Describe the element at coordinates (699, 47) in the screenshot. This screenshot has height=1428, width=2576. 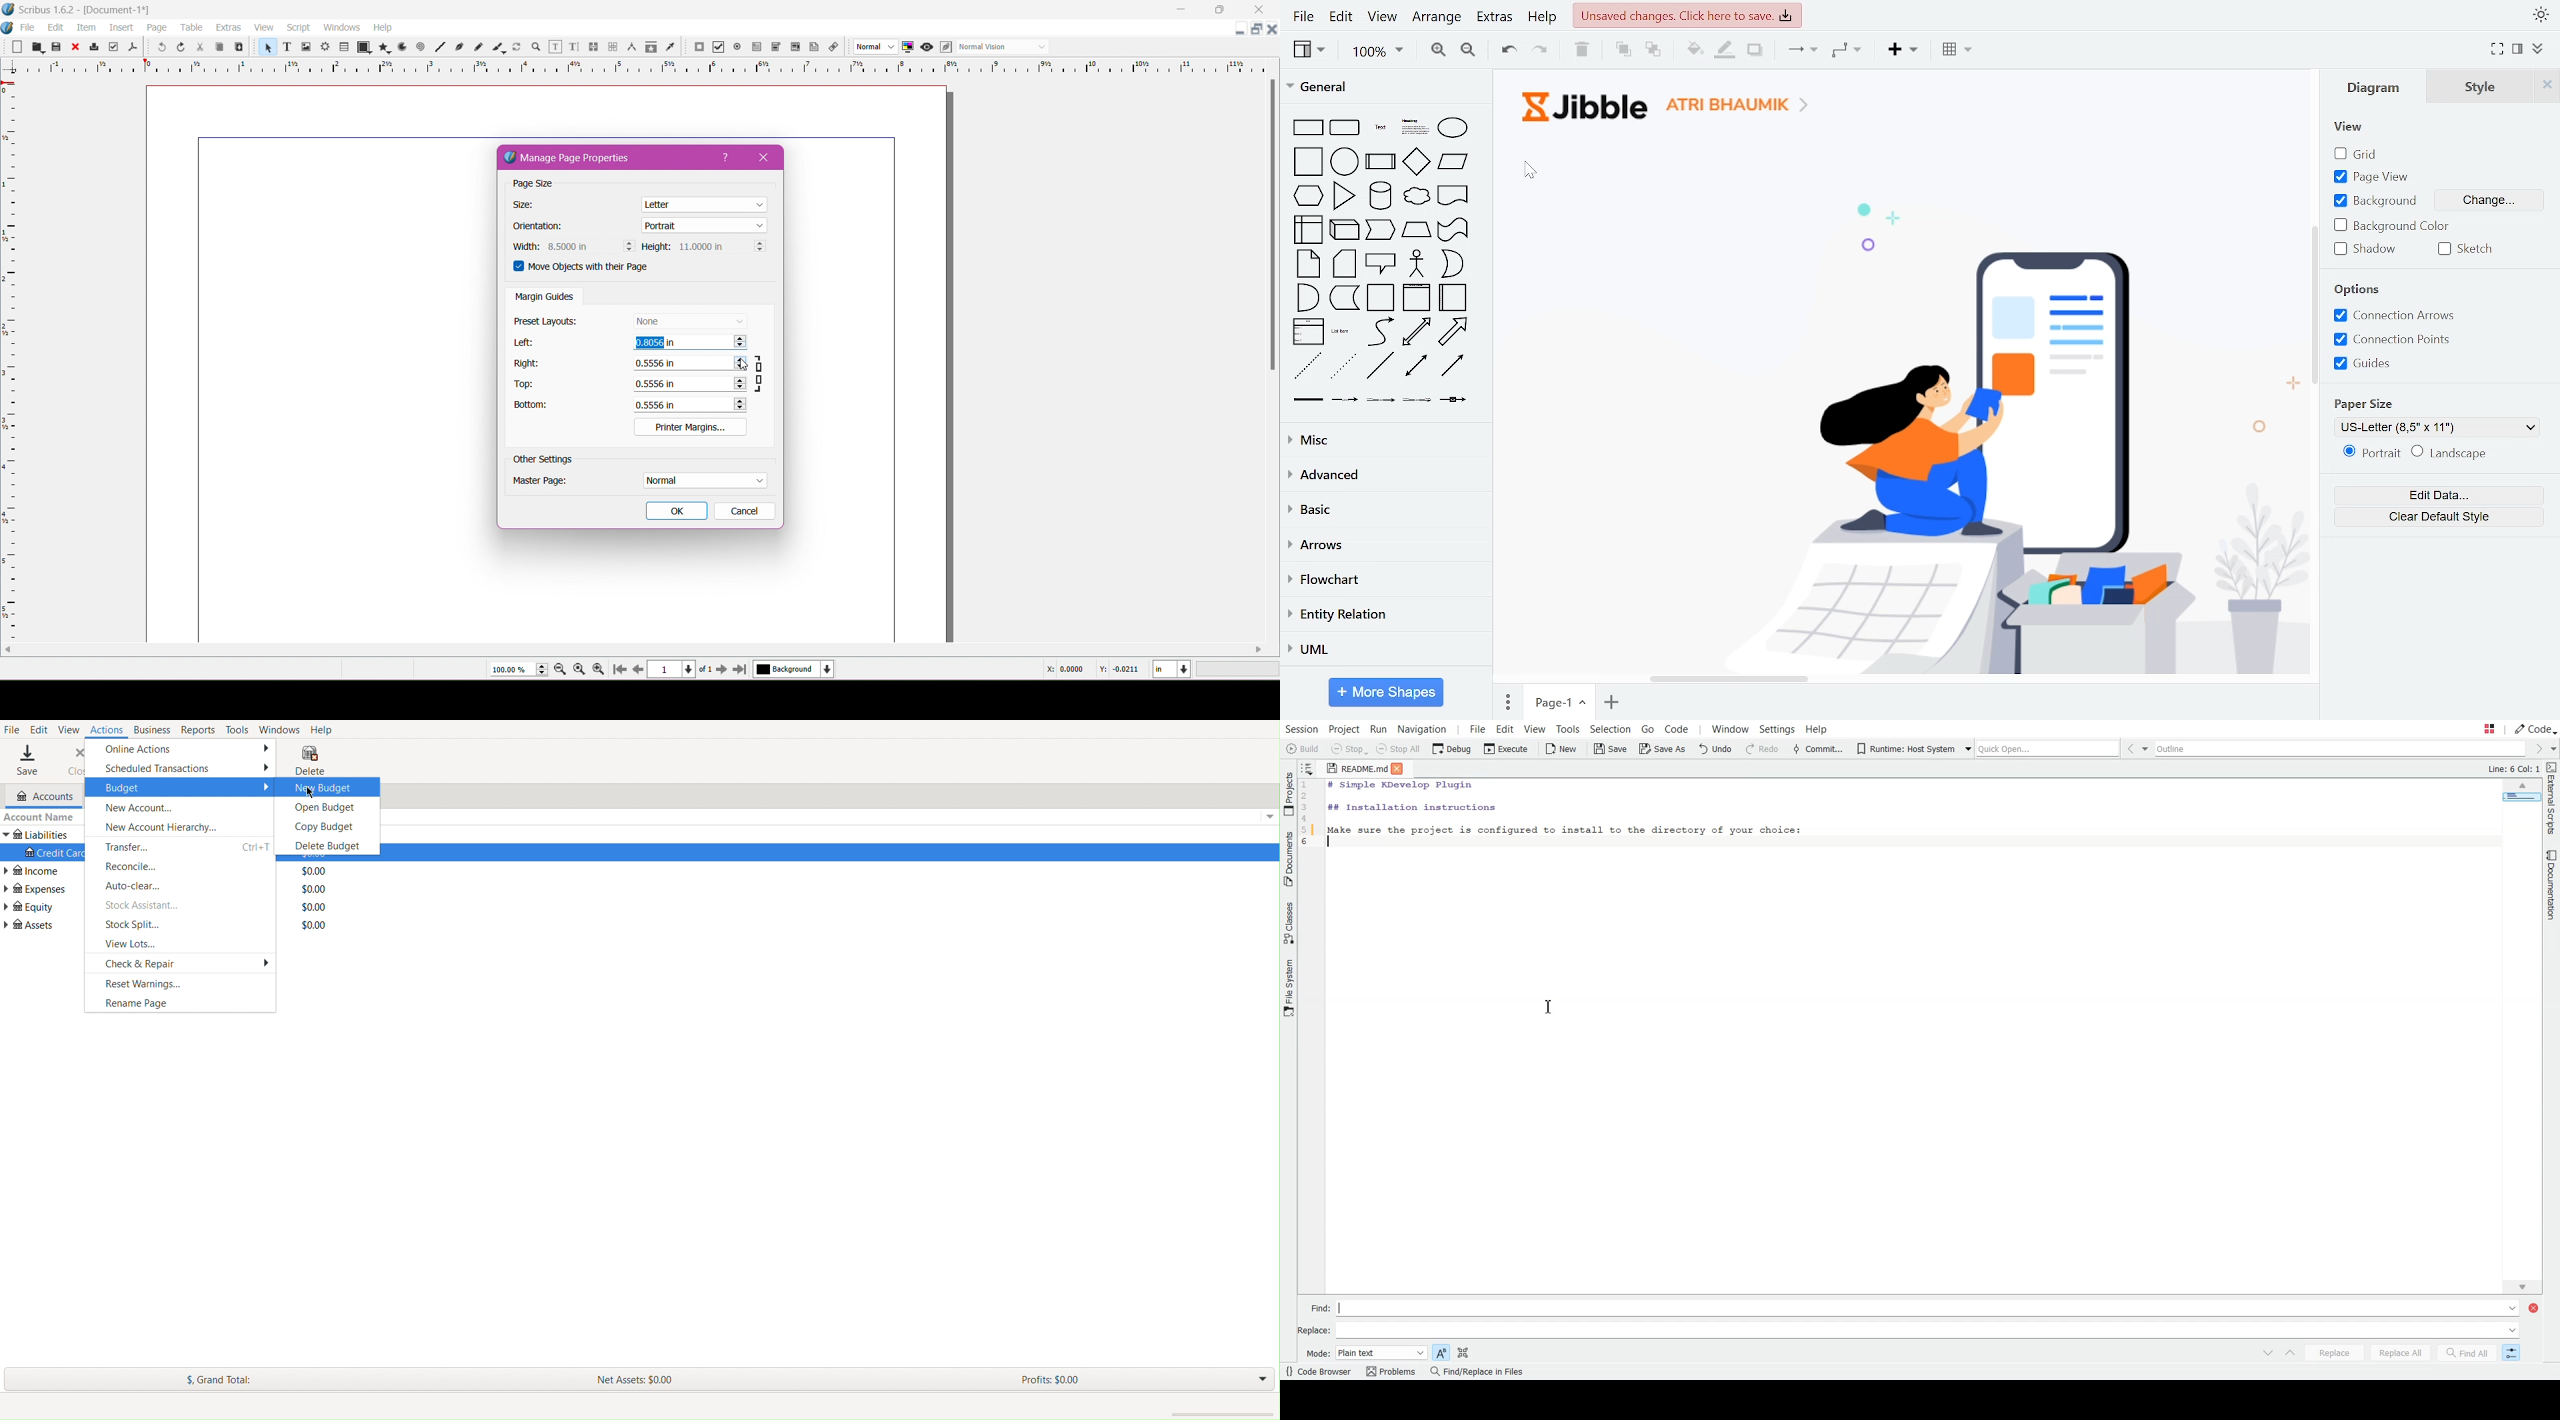
I see `PDF Push Button` at that location.